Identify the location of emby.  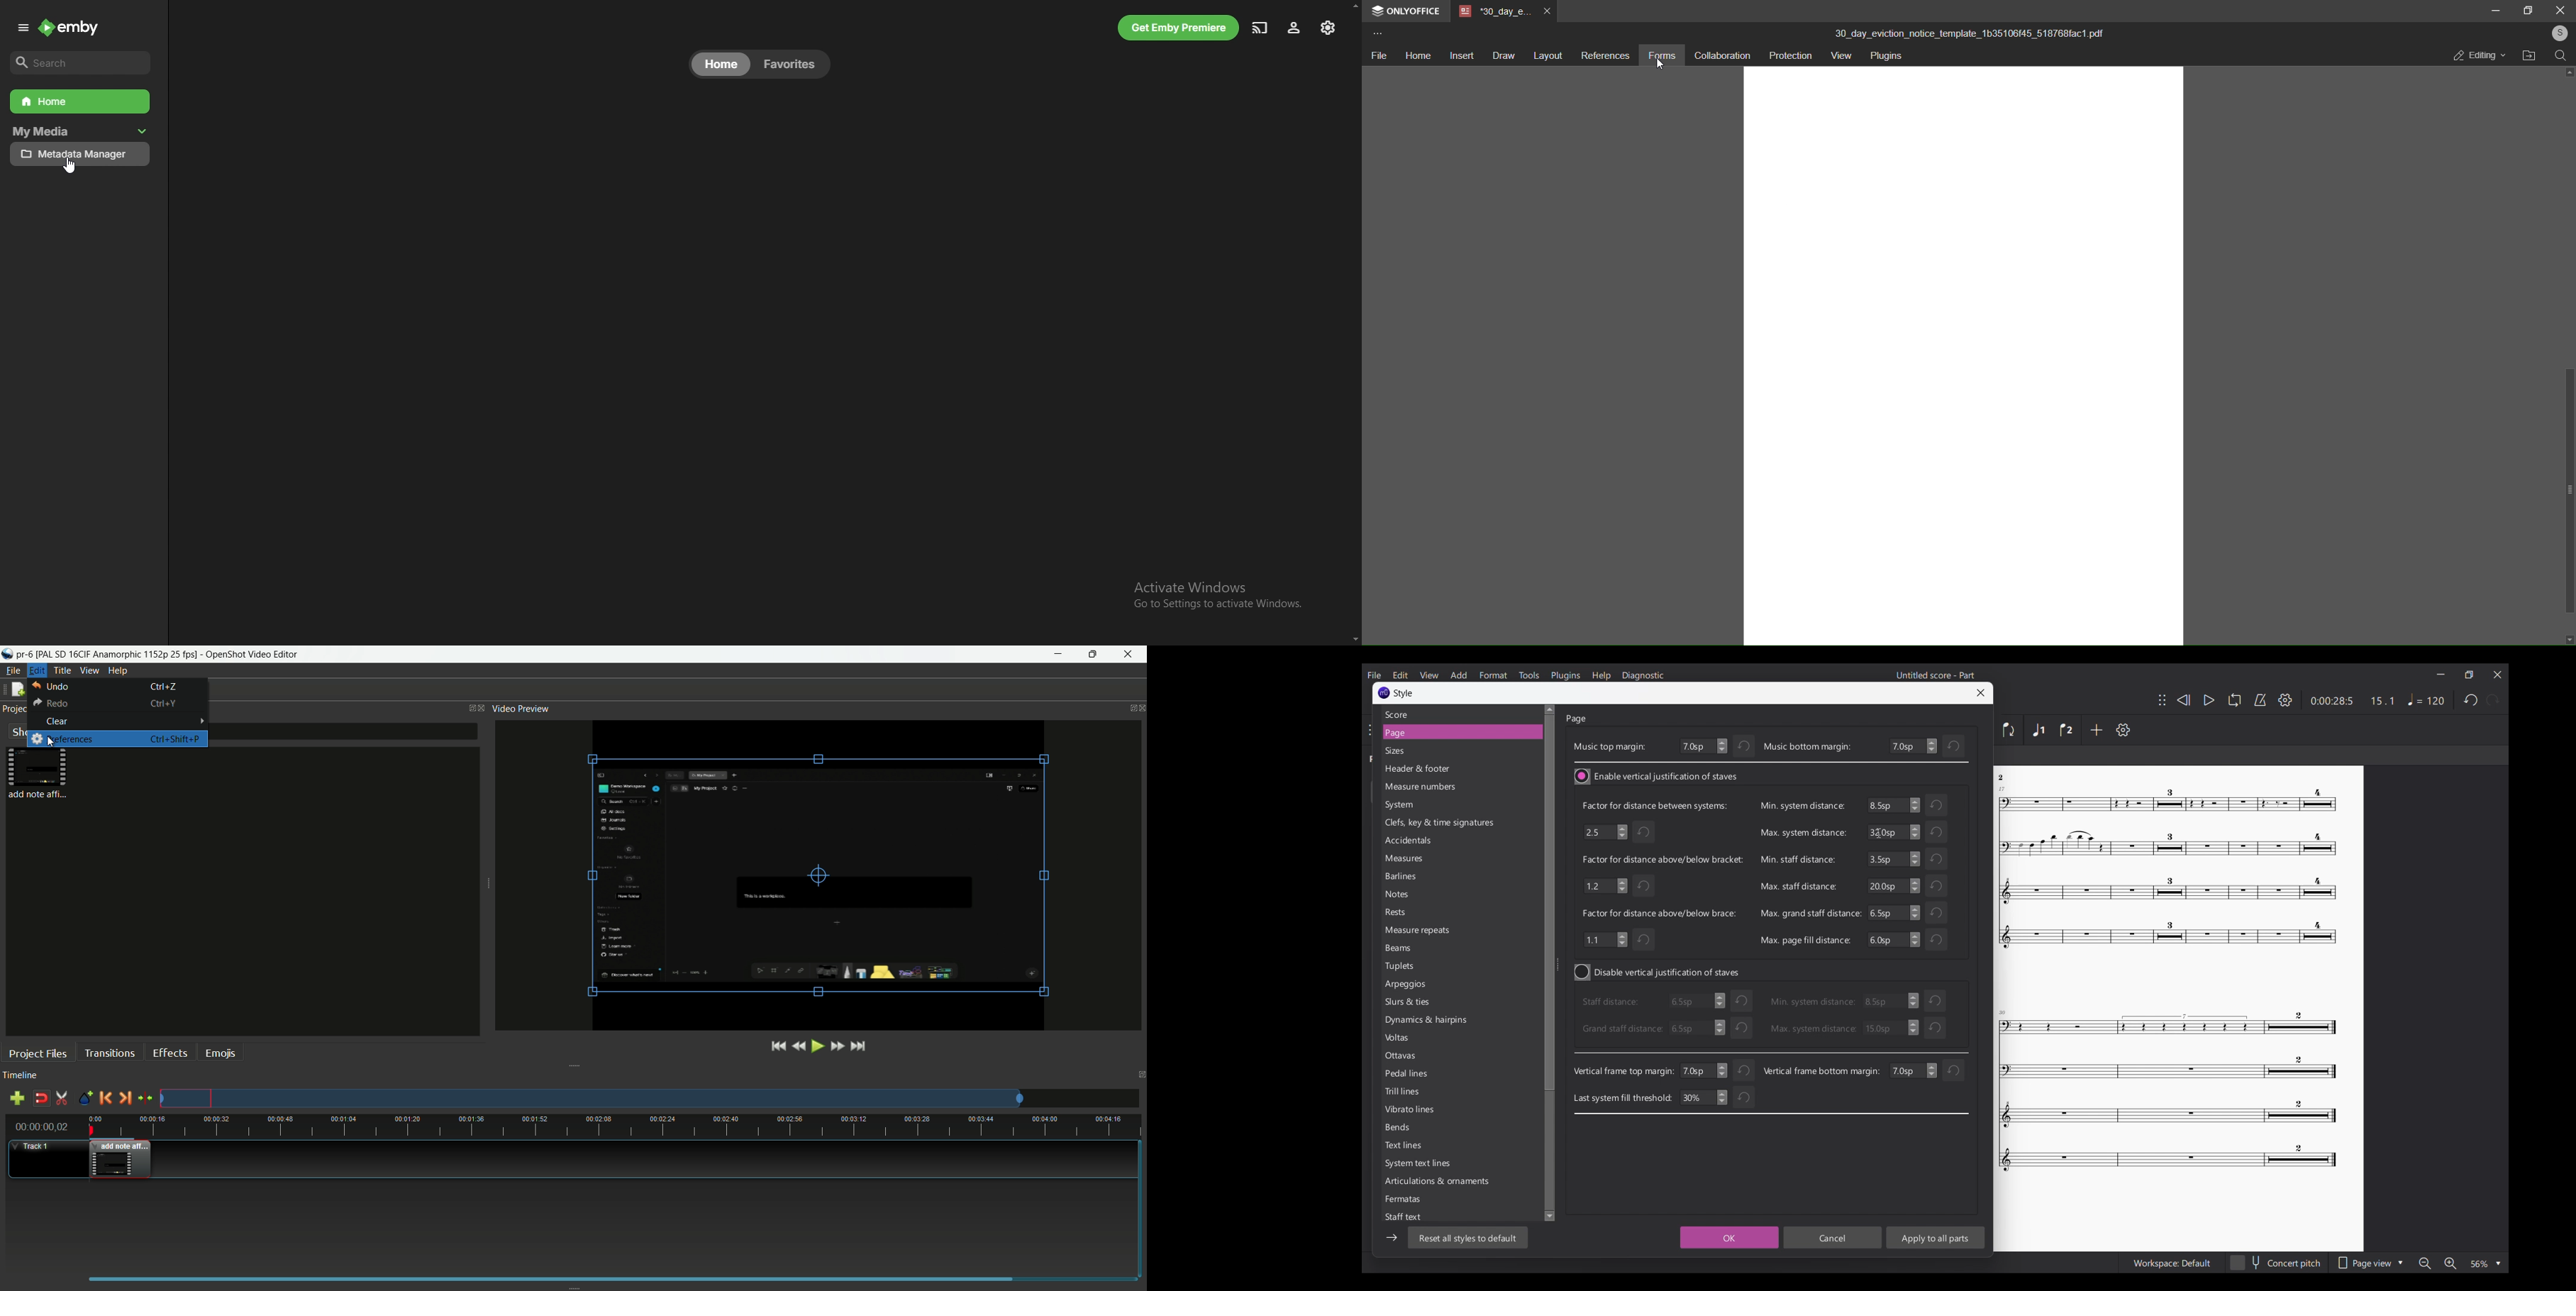
(70, 27).